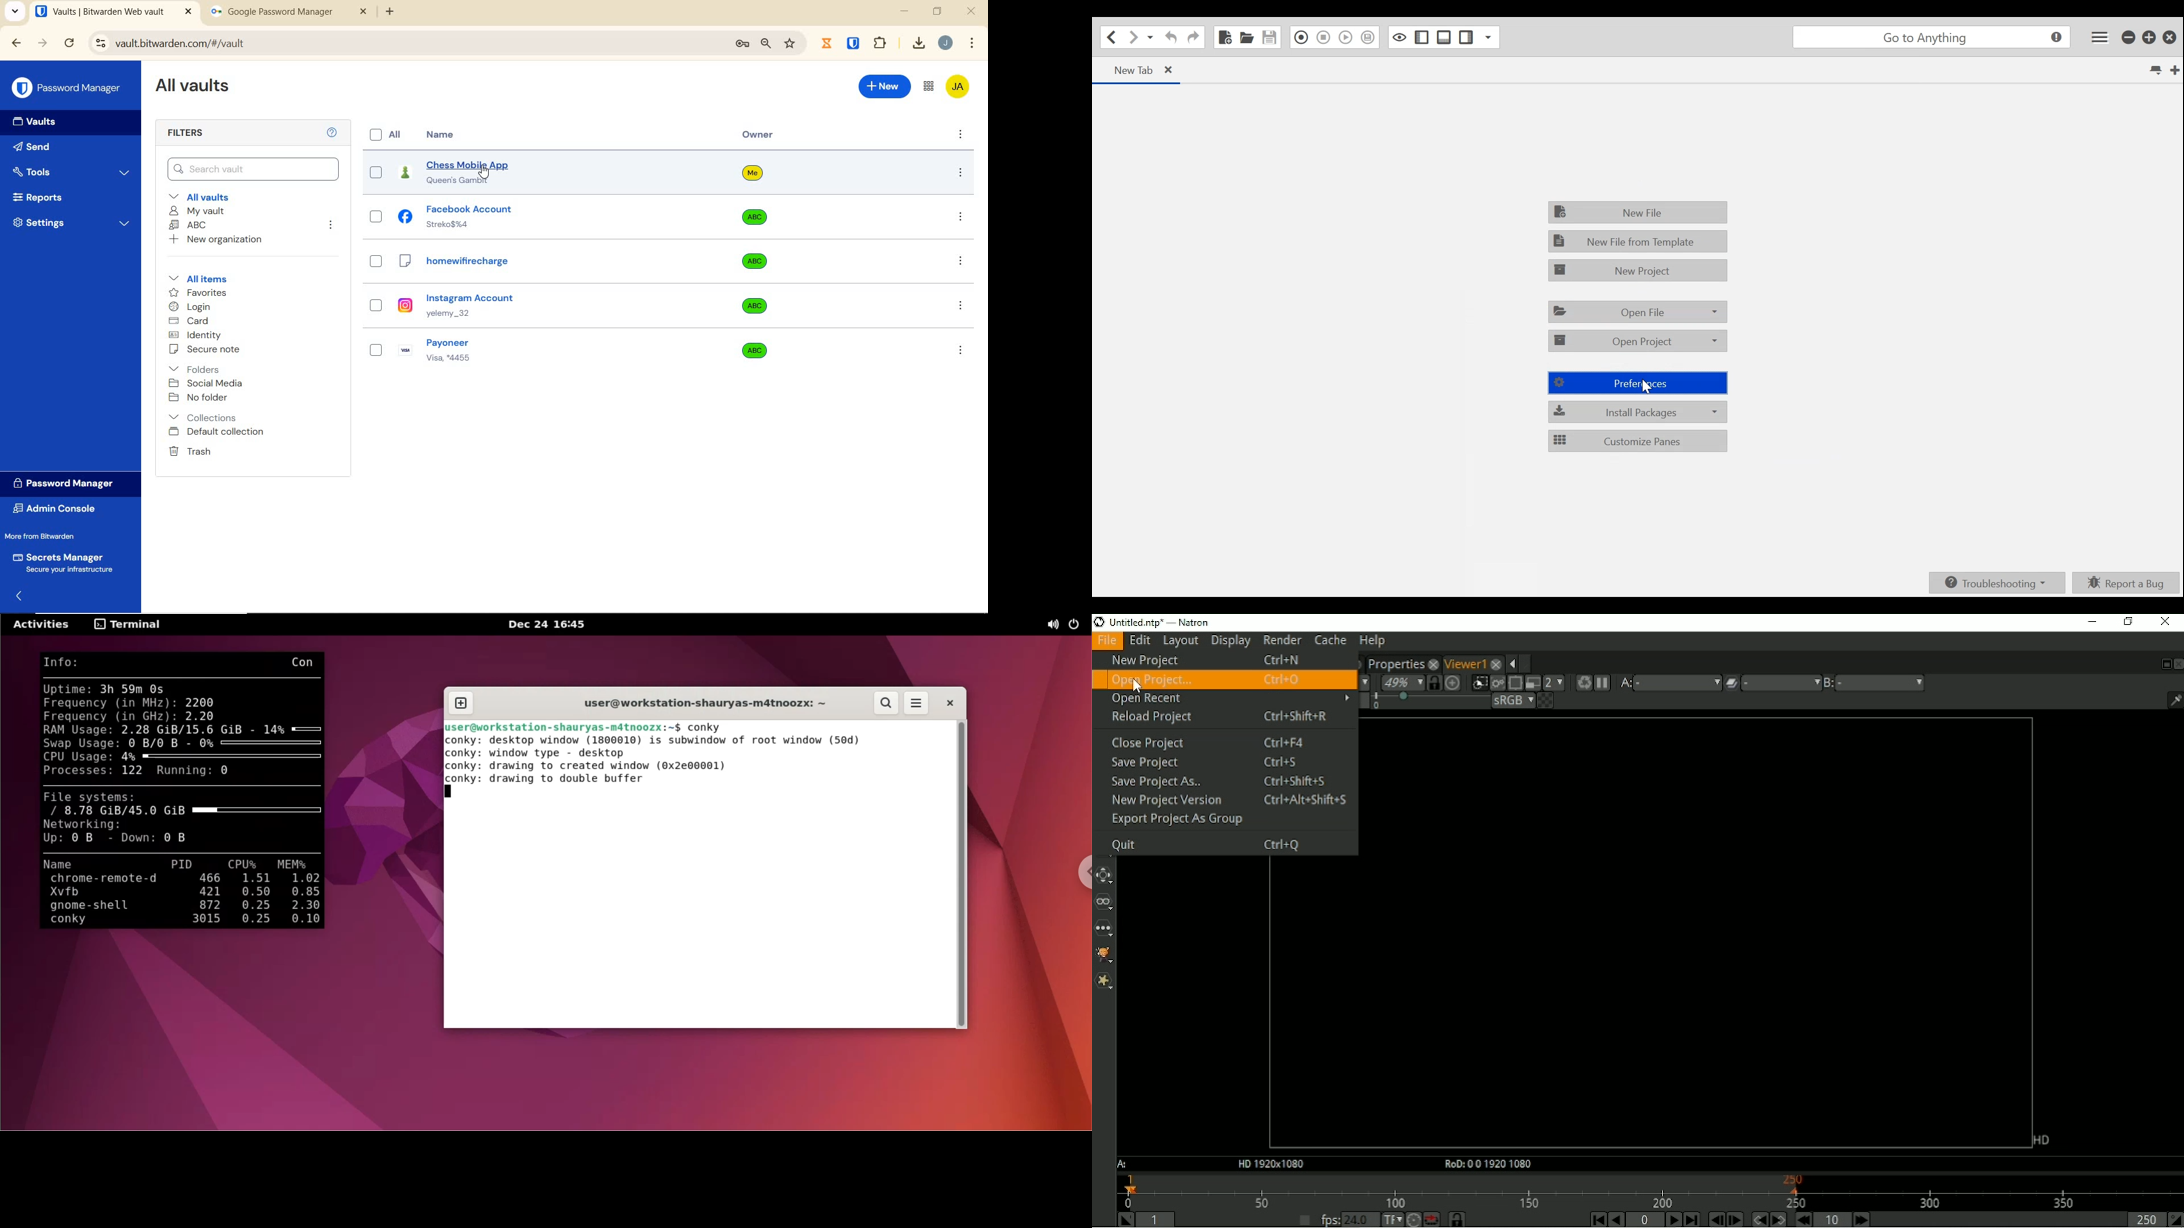 The height and width of the screenshot is (1232, 2184). Describe the element at coordinates (1480, 683) in the screenshot. I see `Clip portion of image` at that location.